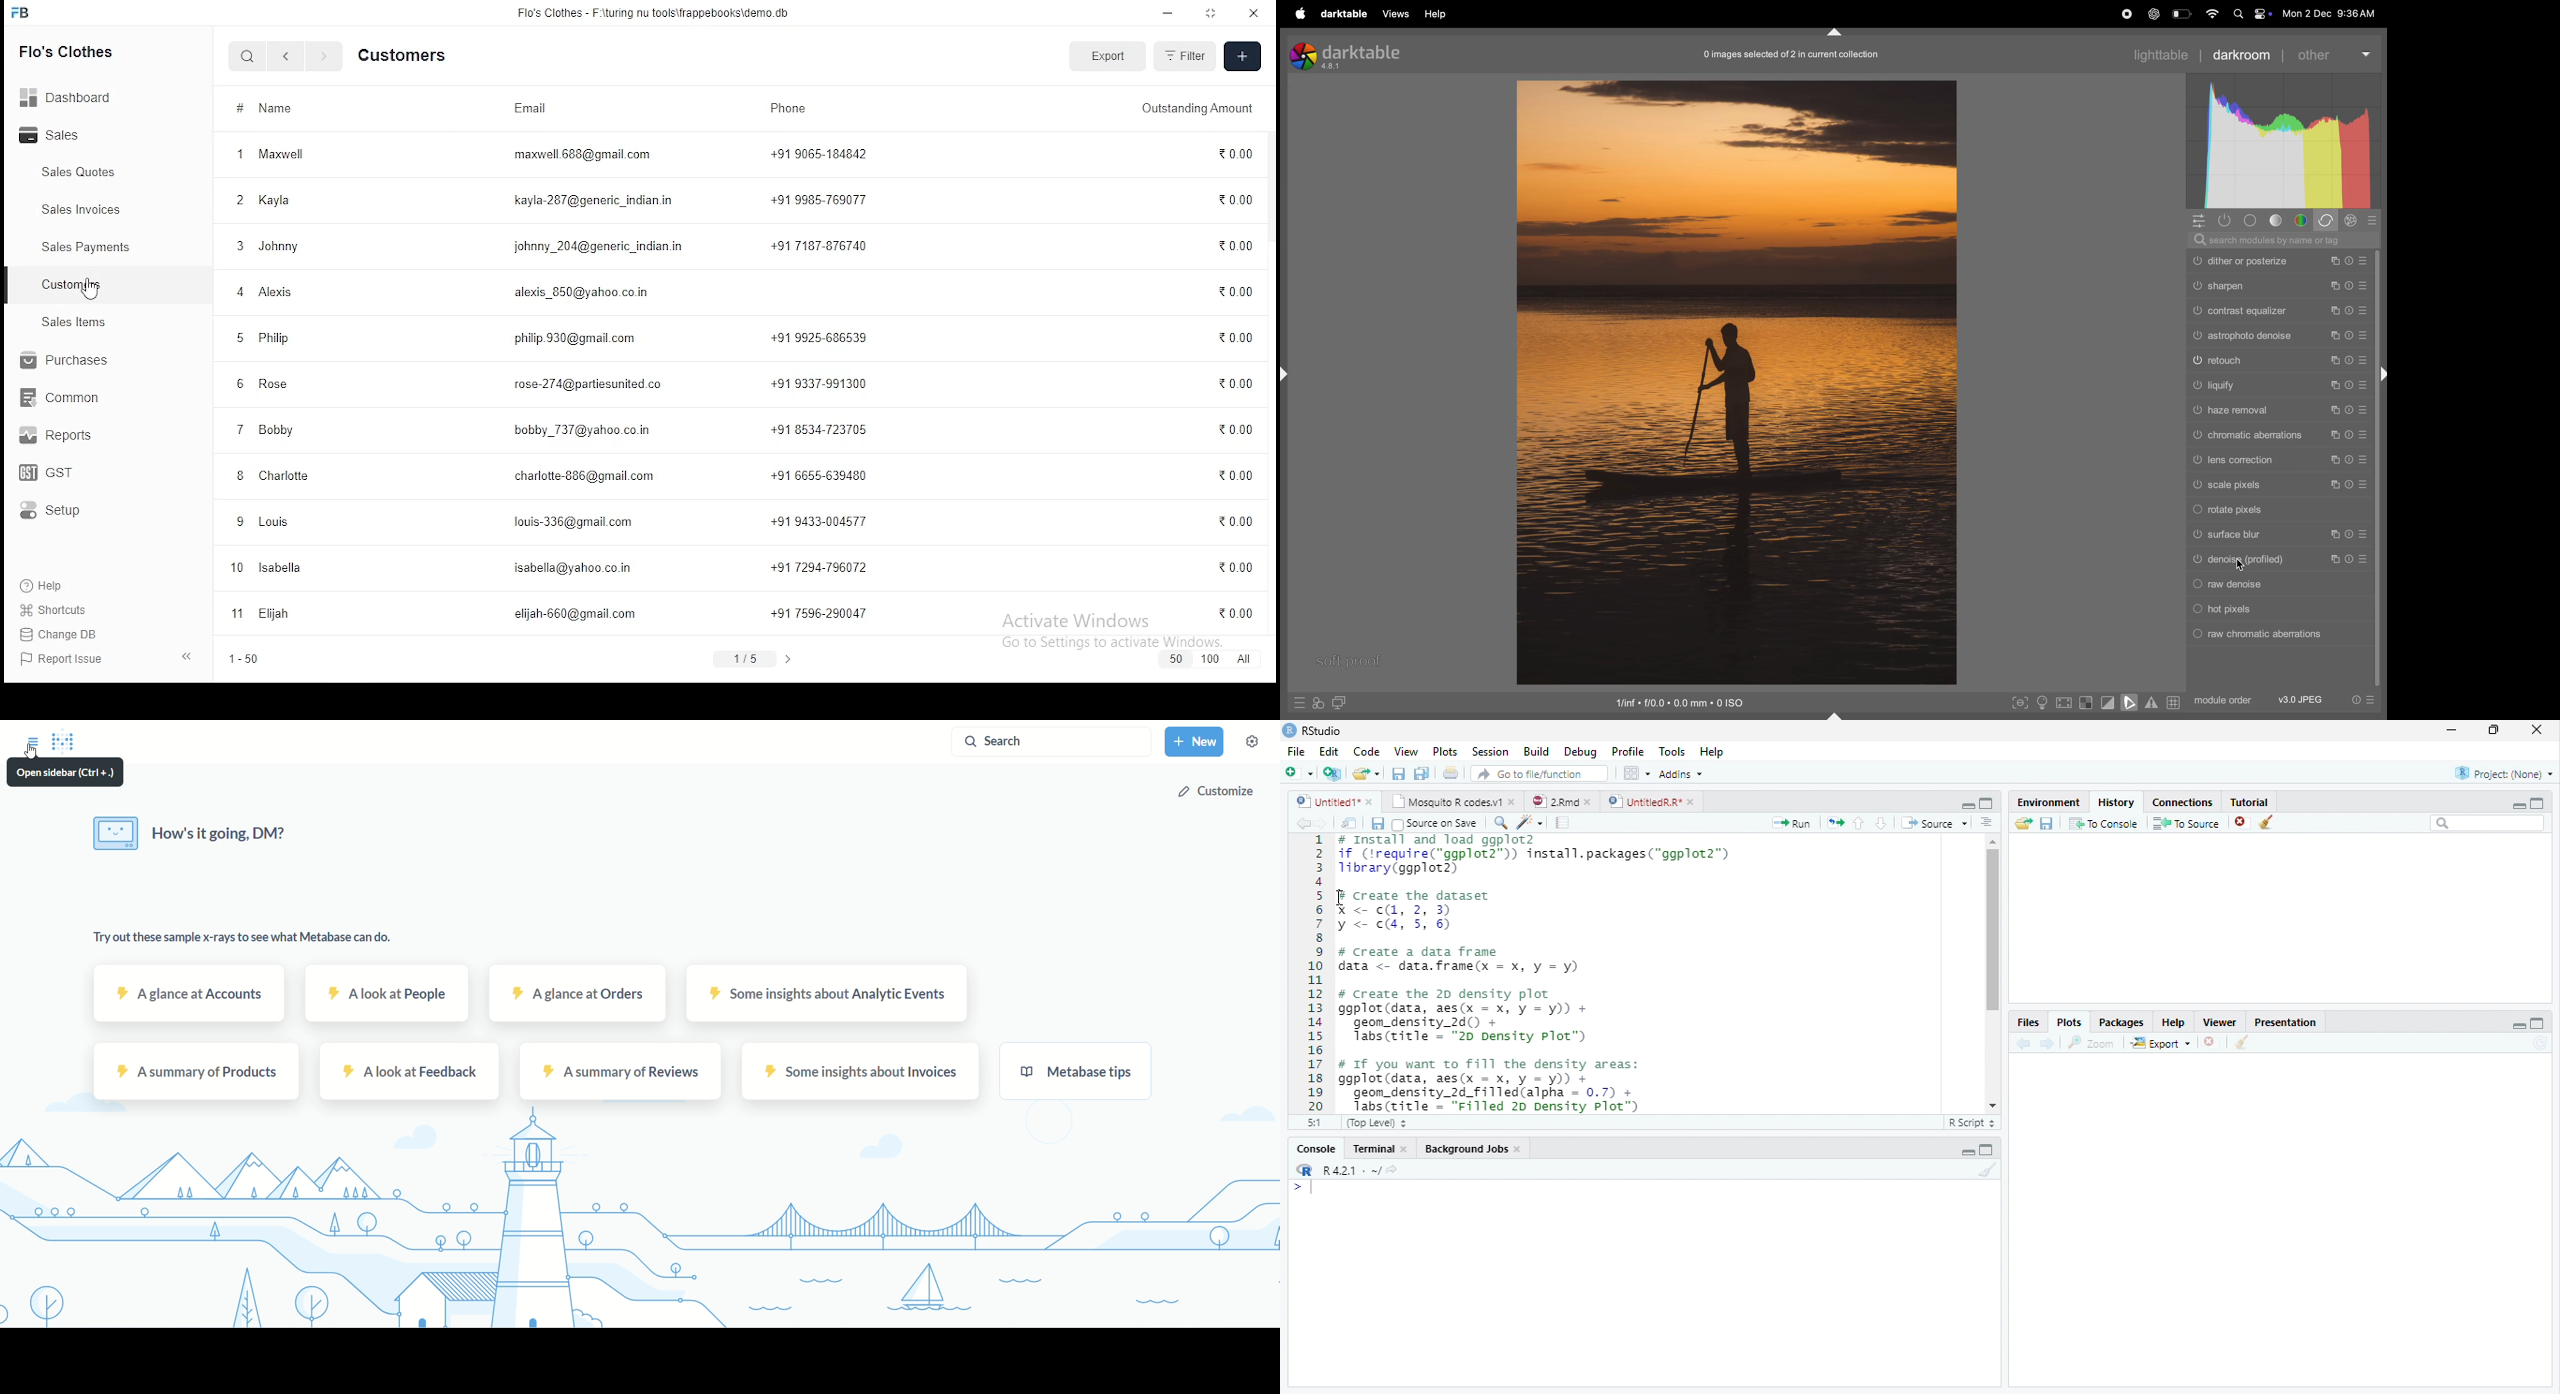 This screenshot has height=1400, width=2576. What do you see at coordinates (2173, 1025) in the screenshot?
I see `Help` at bounding box center [2173, 1025].